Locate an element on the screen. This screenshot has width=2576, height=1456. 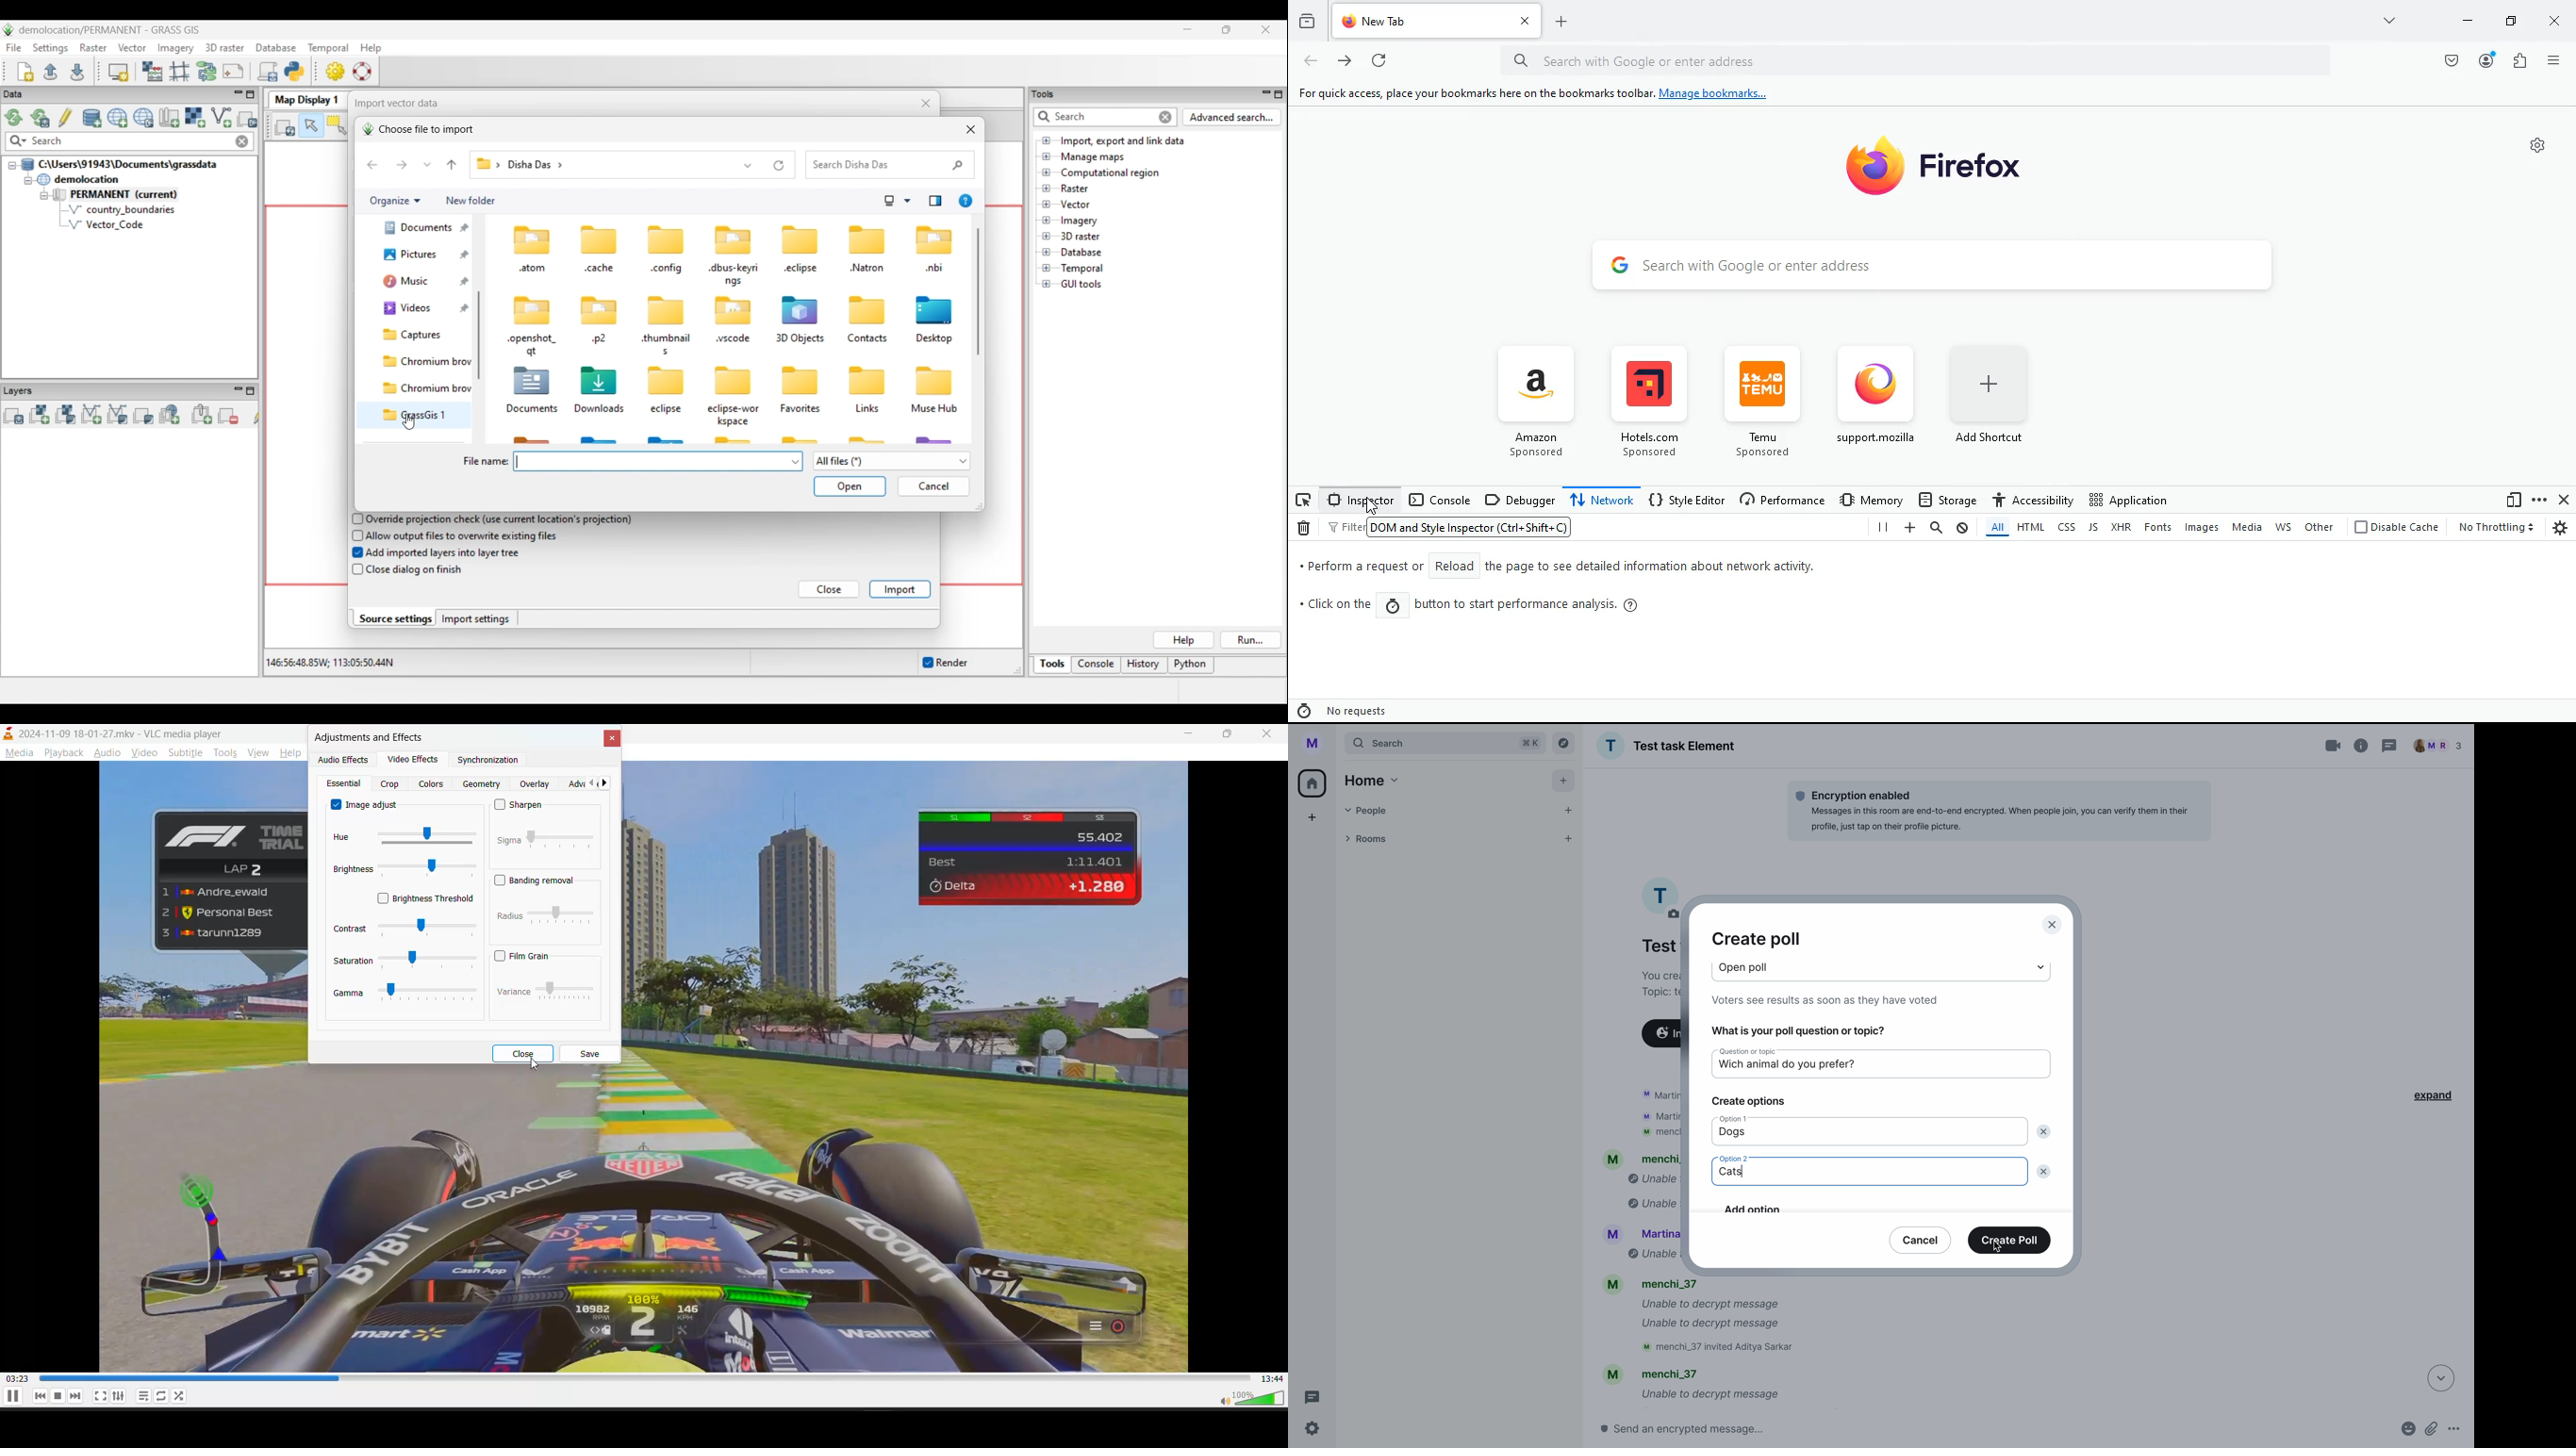
mM mencni_s/
Unable to decrypt message is located at coordinates (1691, 1386).